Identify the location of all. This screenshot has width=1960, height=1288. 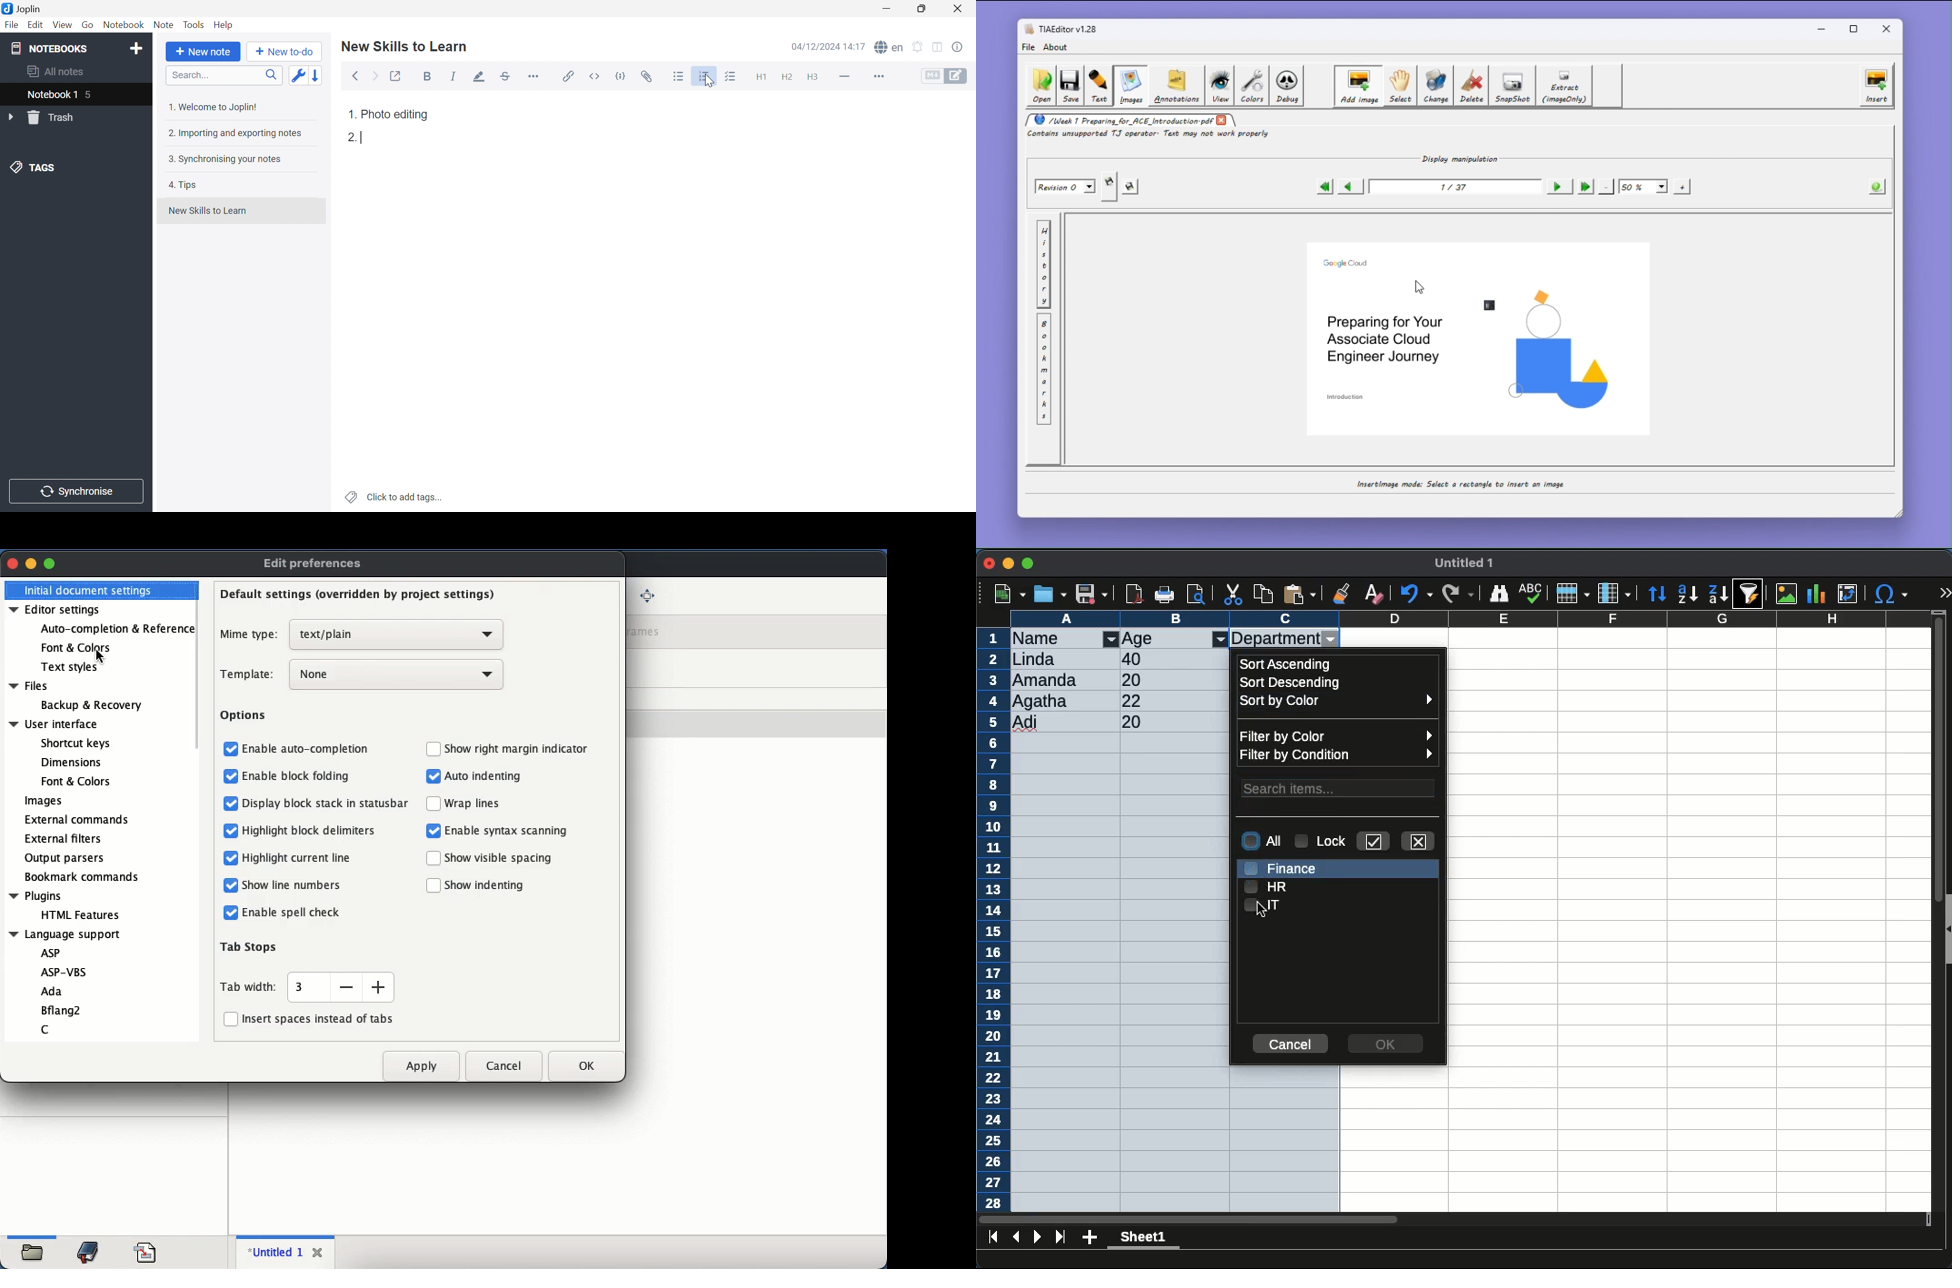
(1262, 842).